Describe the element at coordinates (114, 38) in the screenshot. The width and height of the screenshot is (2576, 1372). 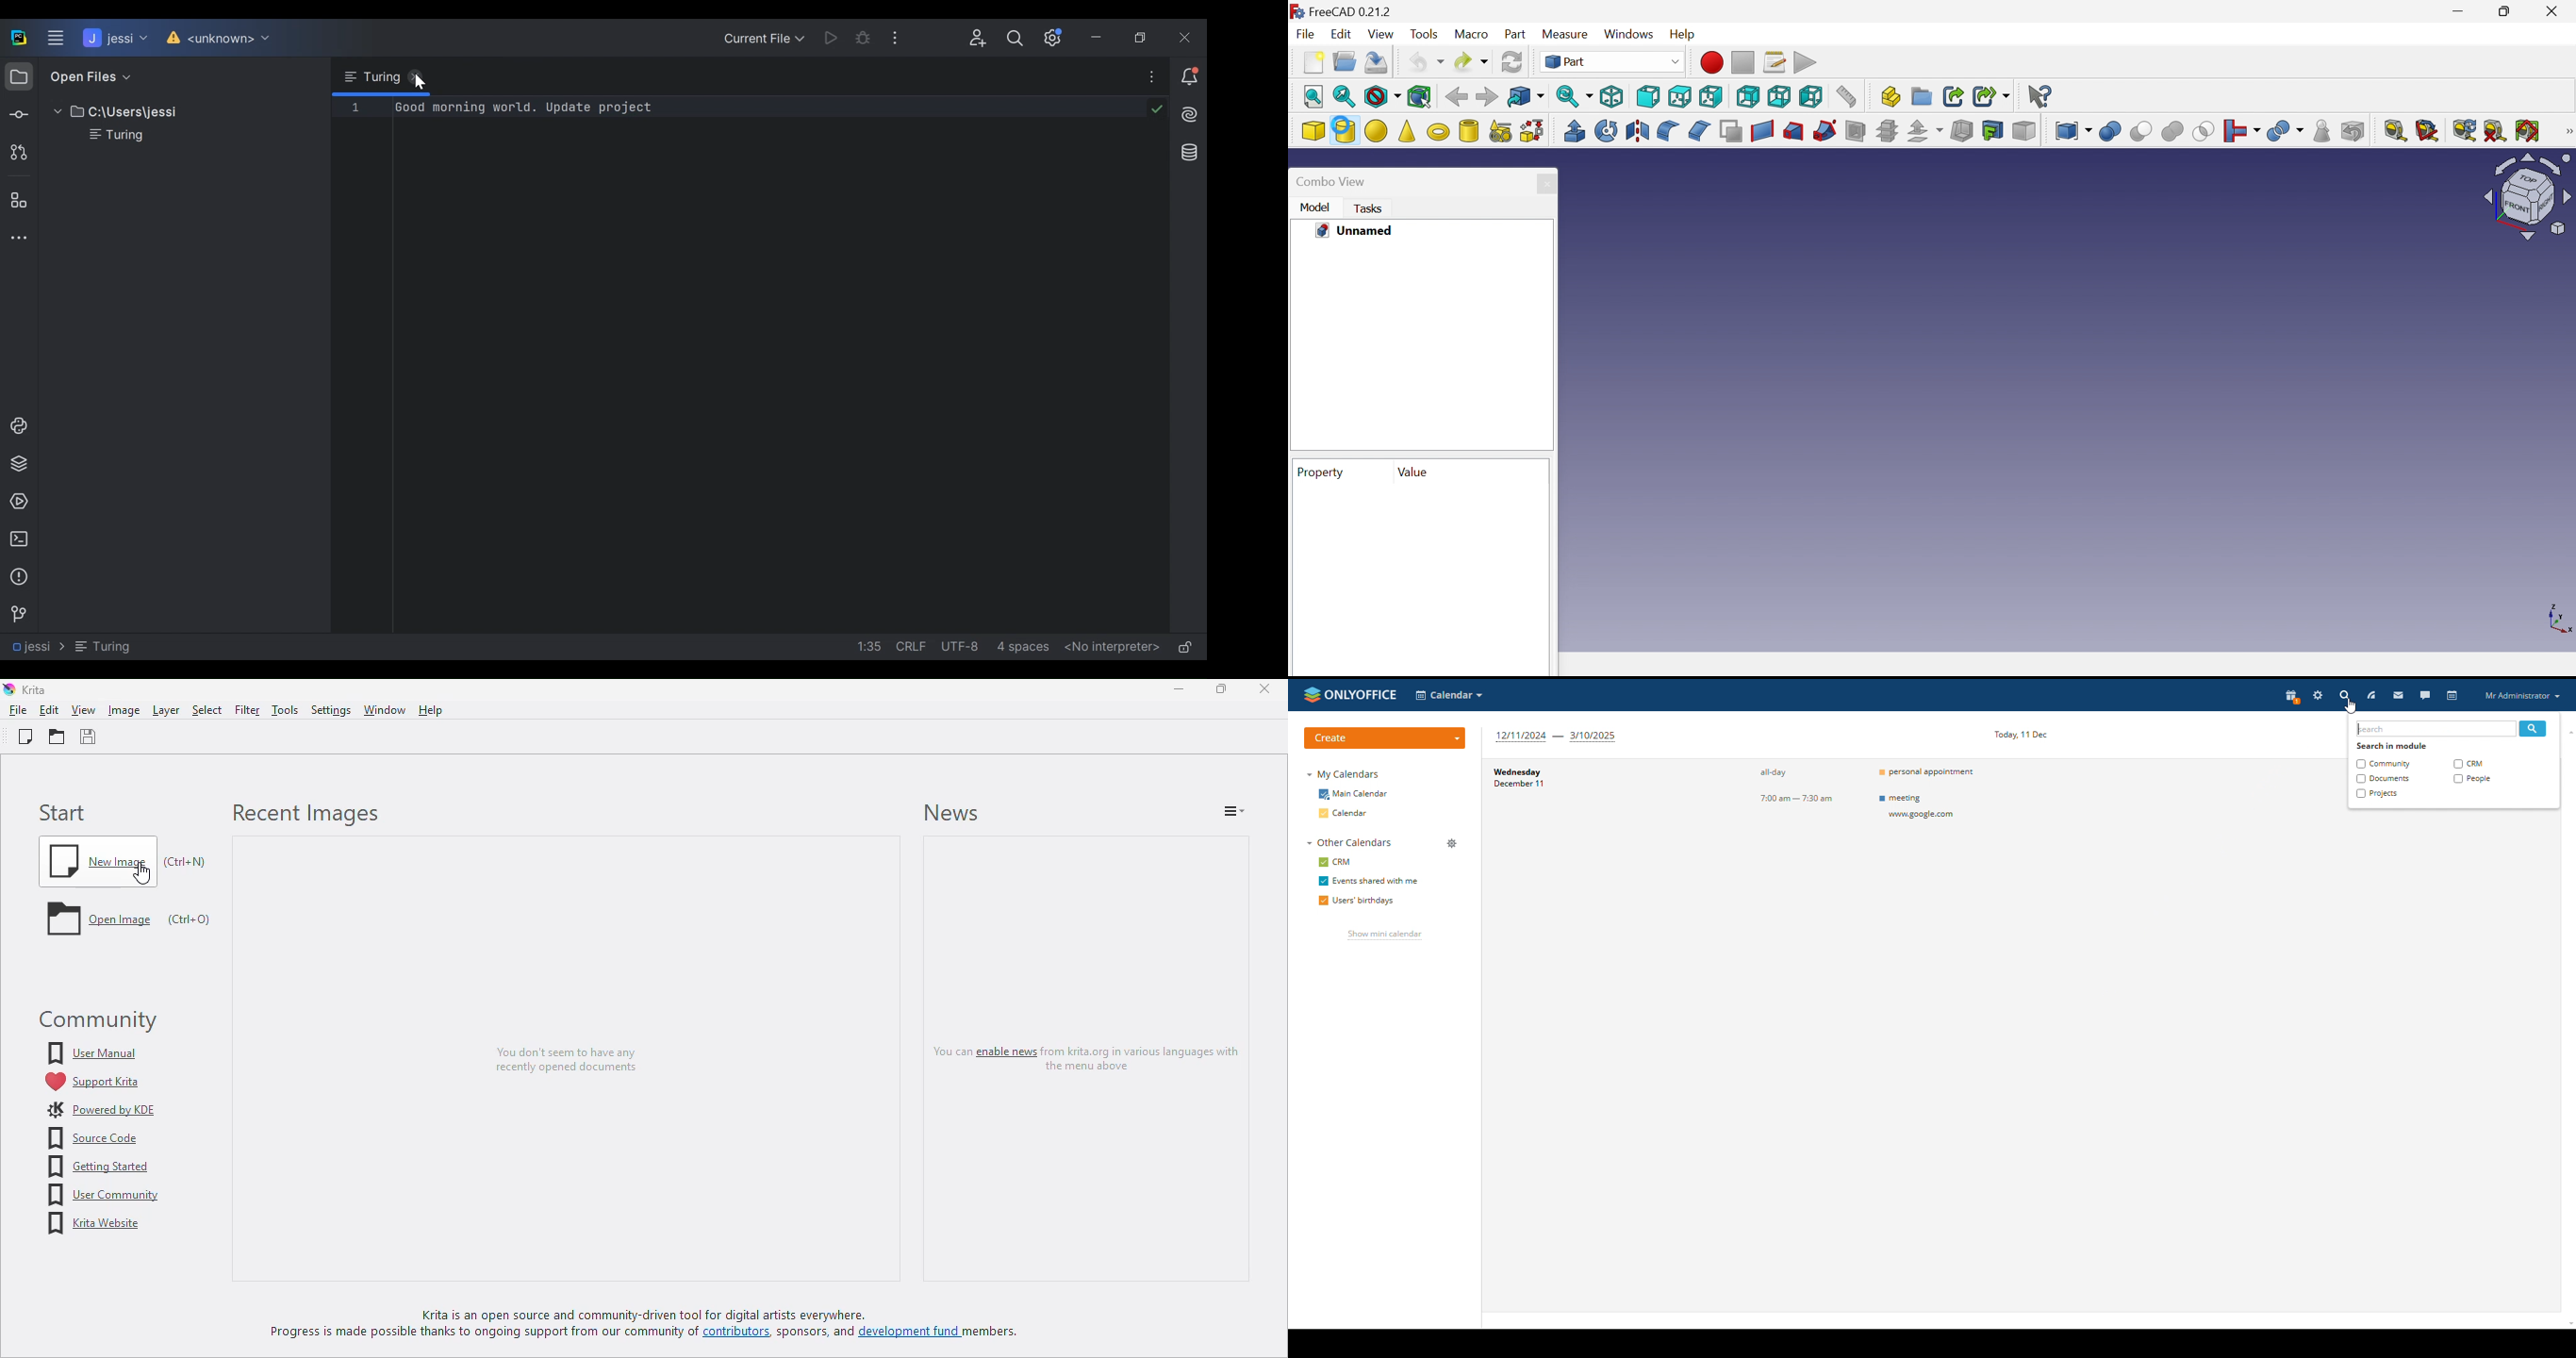
I see `Project Name` at that location.